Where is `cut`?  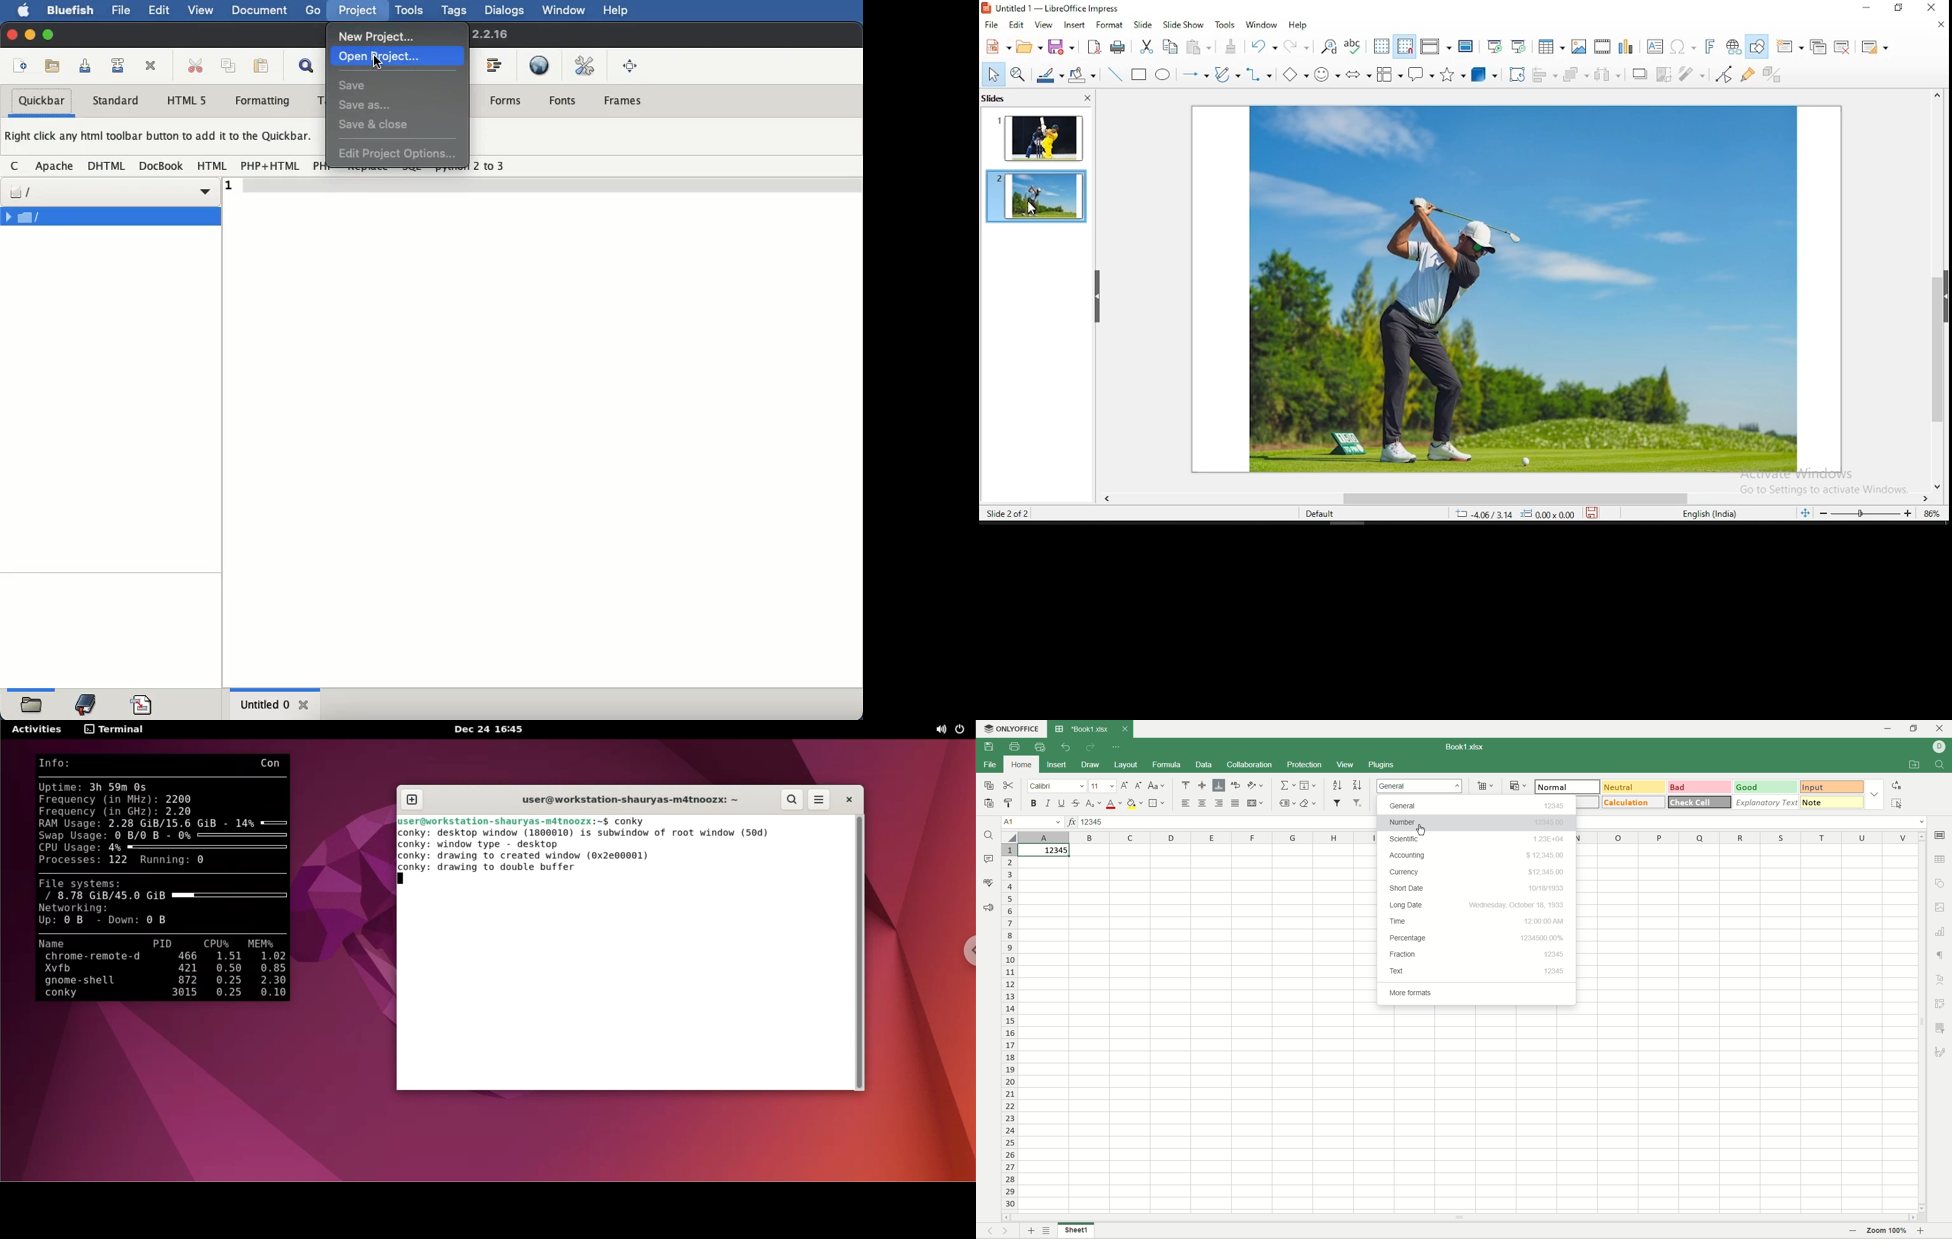 cut is located at coordinates (1009, 785).